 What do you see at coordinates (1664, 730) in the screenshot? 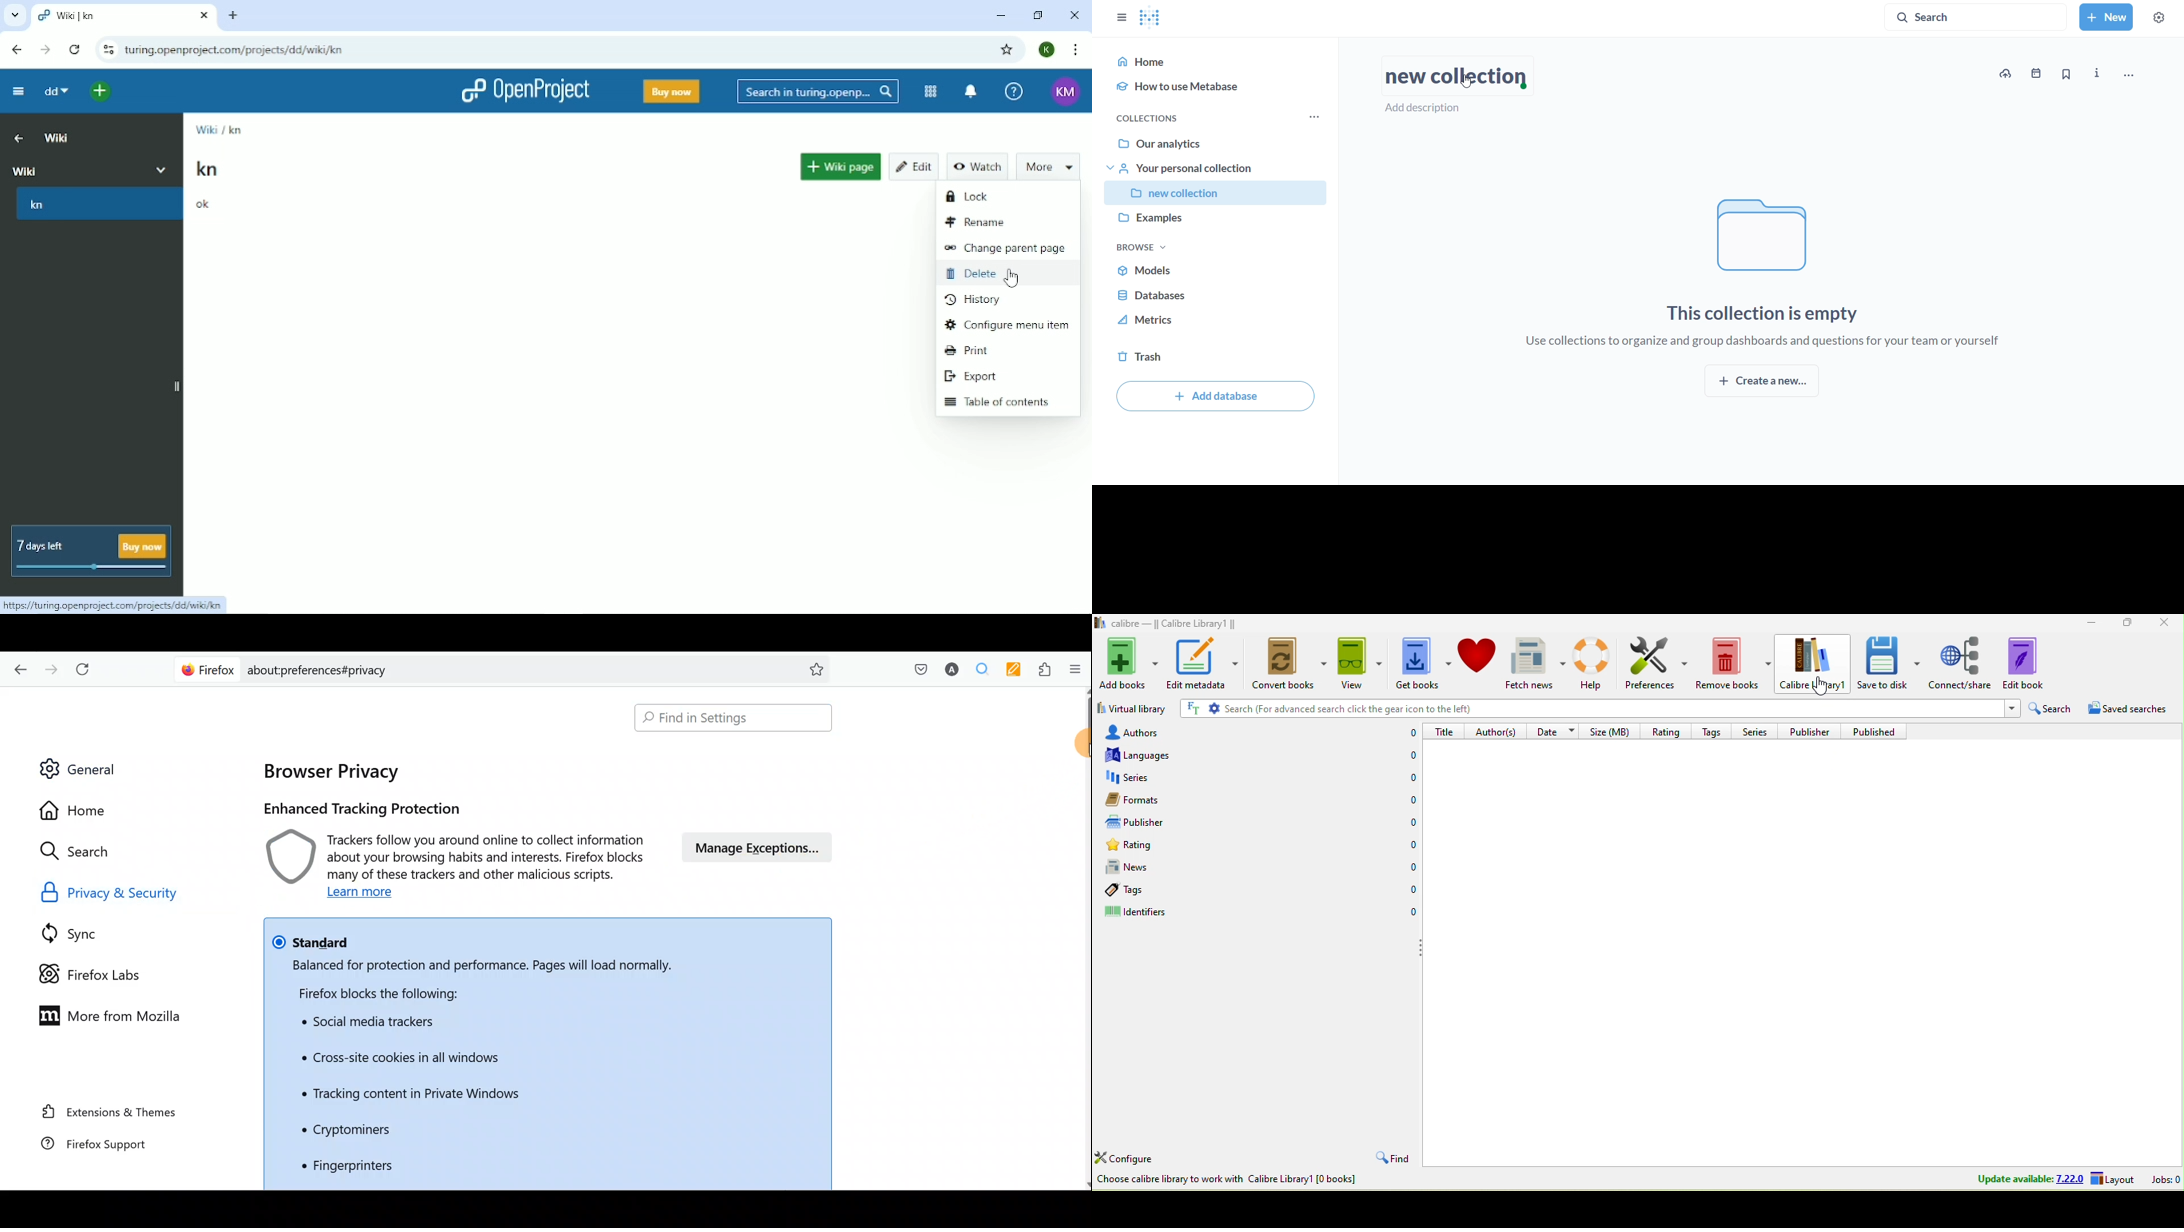
I see `rating` at bounding box center [1664, 730].